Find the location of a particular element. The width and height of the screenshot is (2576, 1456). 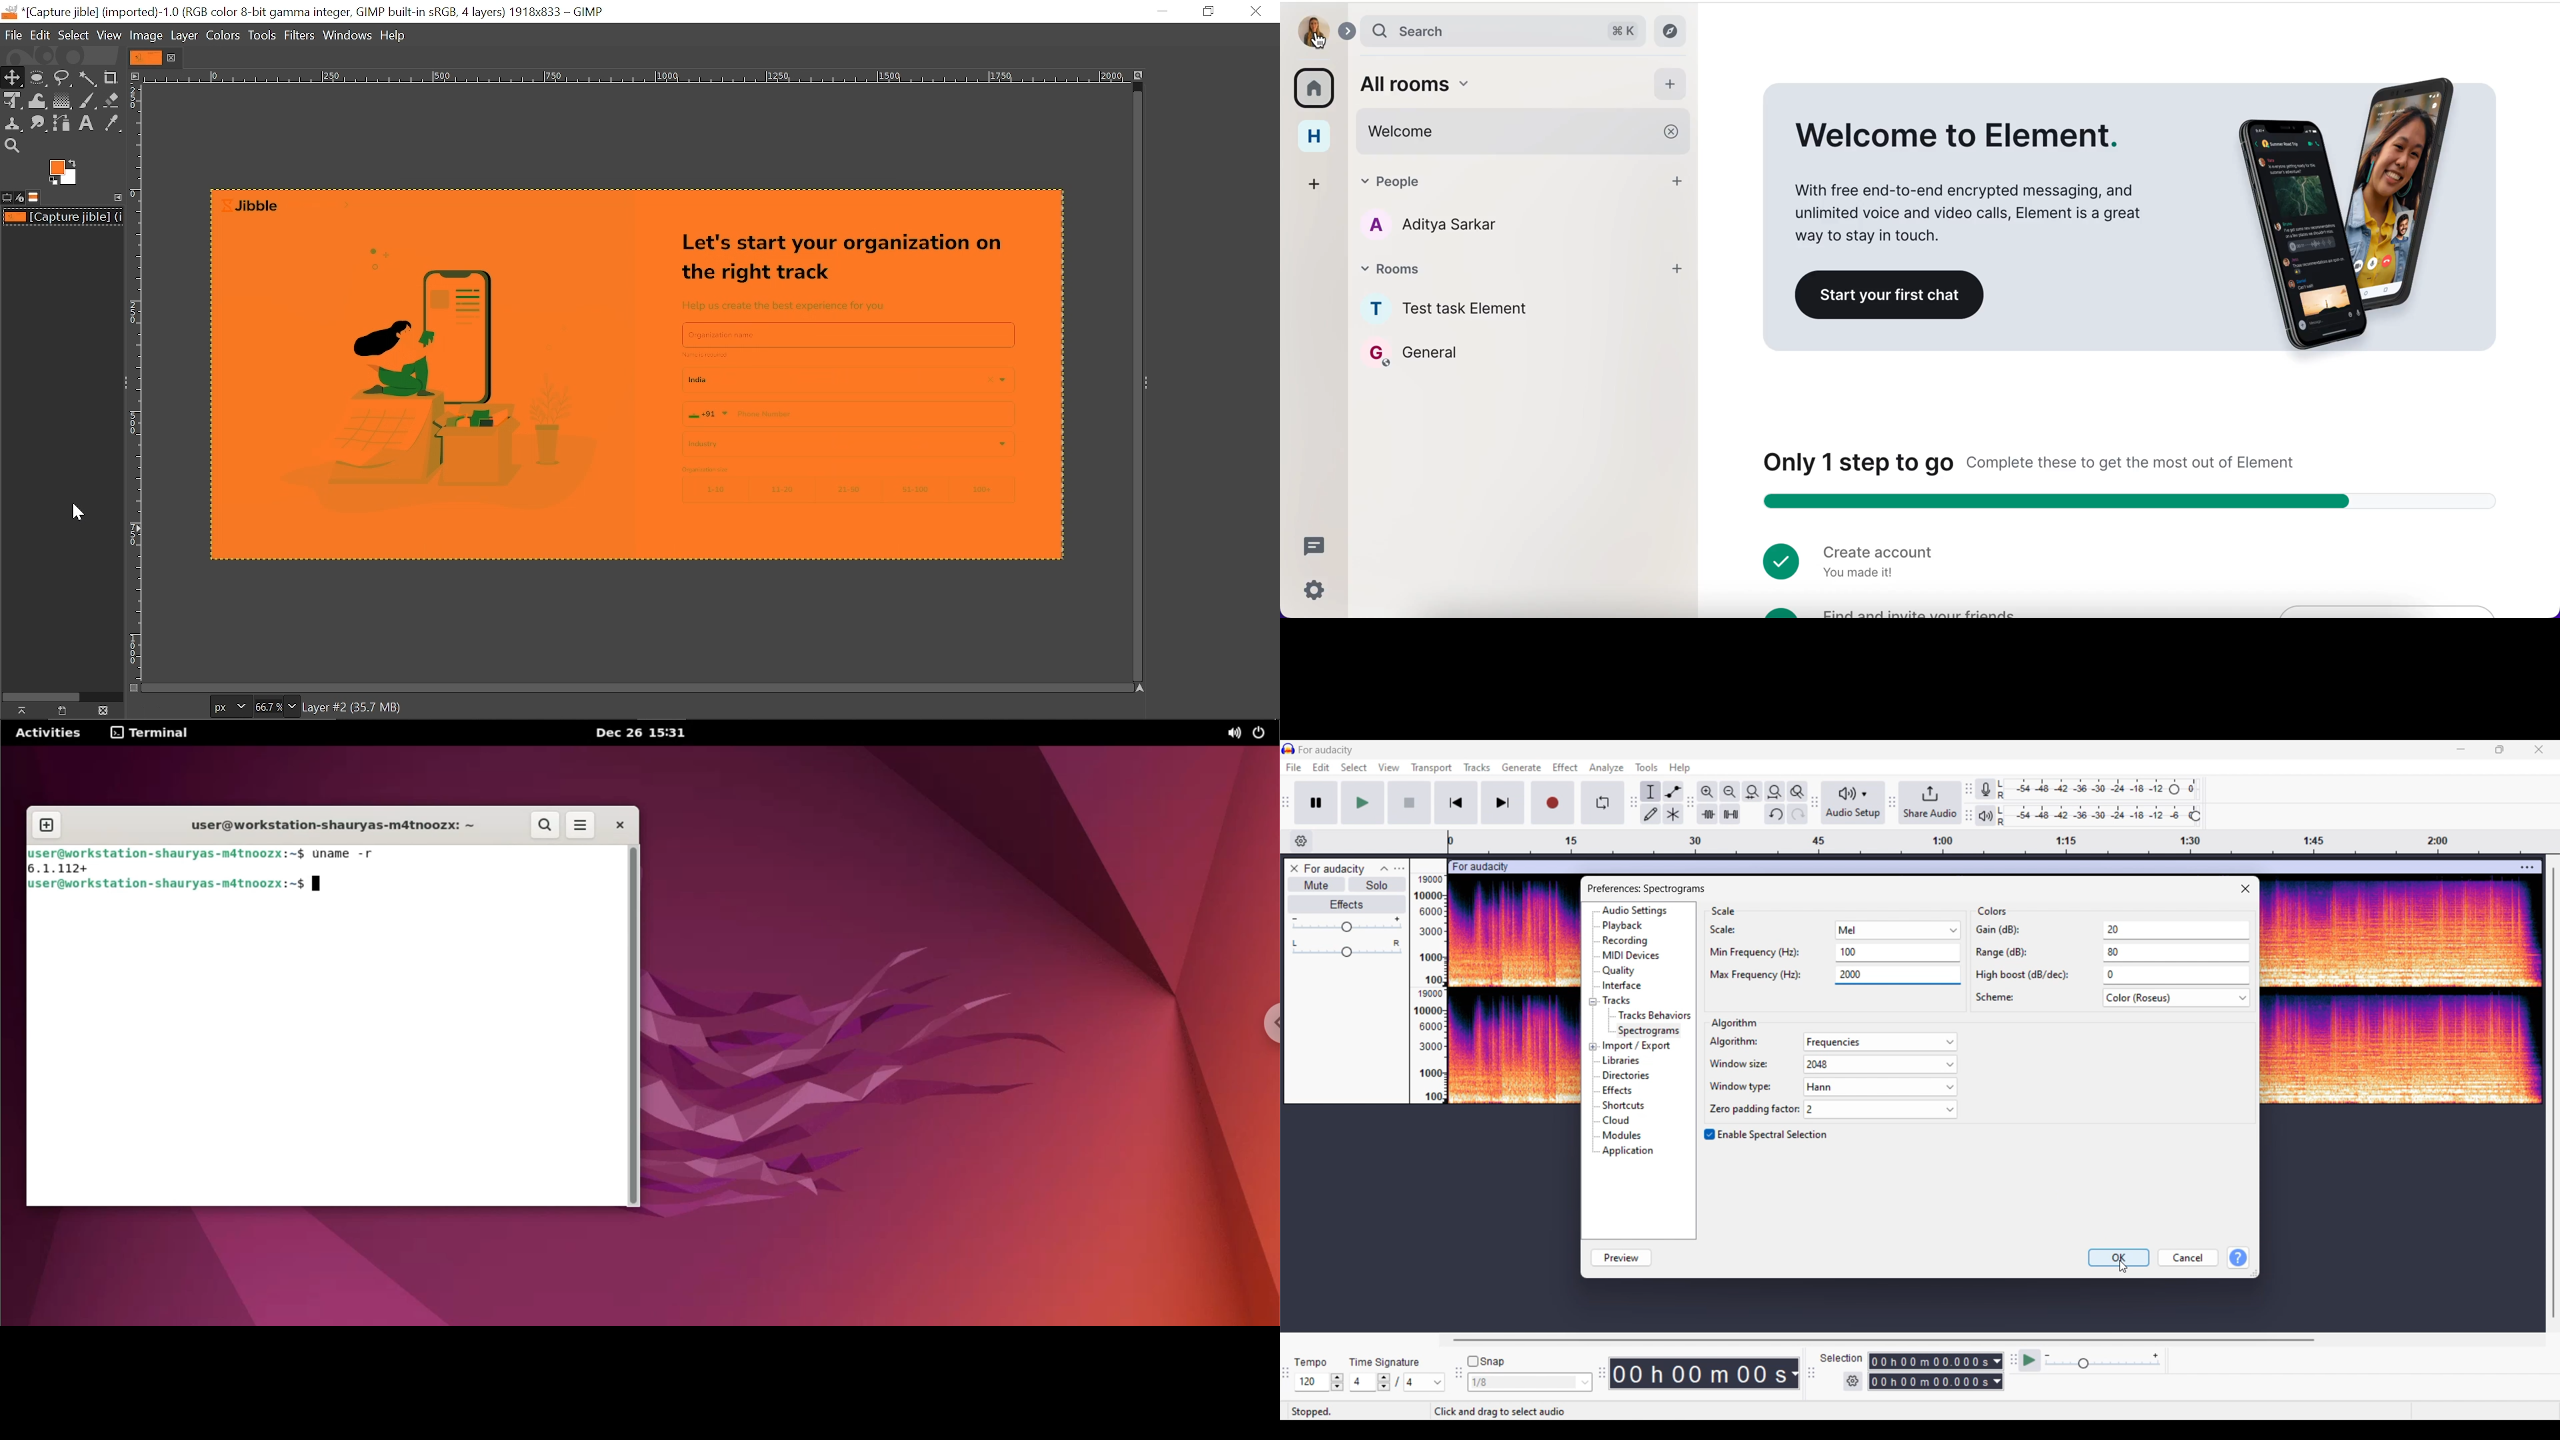

View is located at coordinates (110, 34).